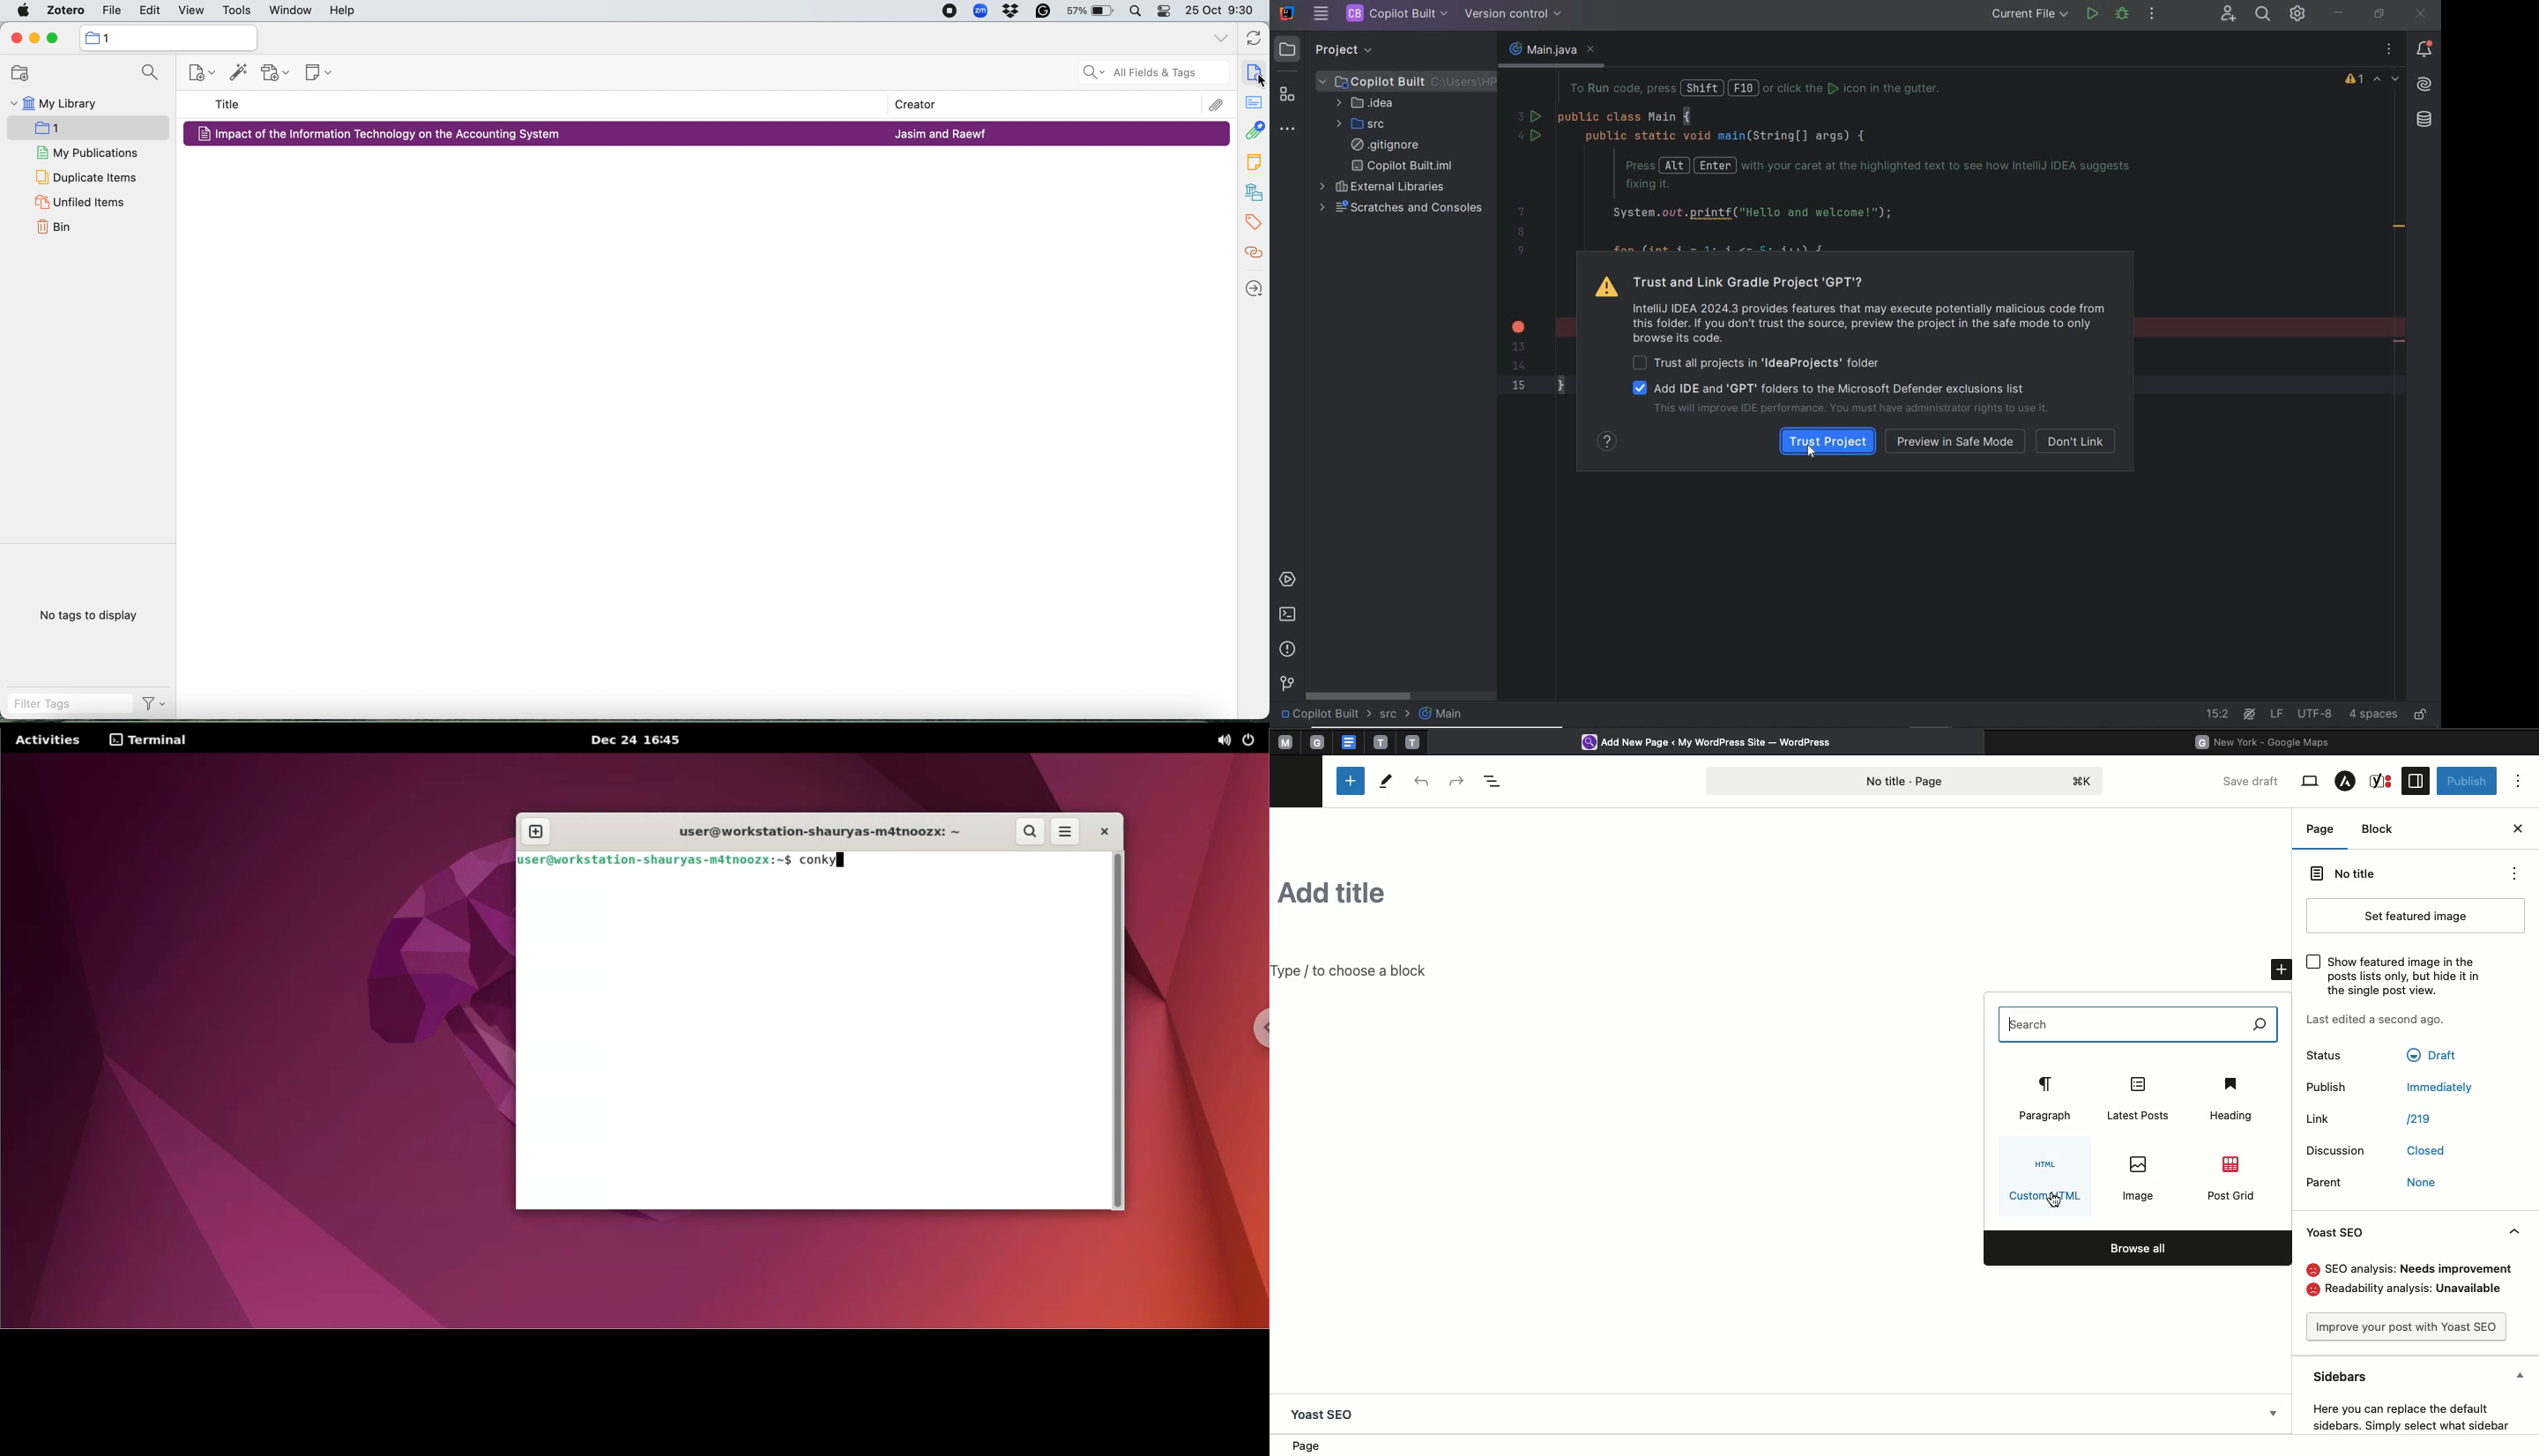  What do you see at coordinates (1216, 103) in the screenshot?
I see `attachments` at bounding box center [1216, 103].